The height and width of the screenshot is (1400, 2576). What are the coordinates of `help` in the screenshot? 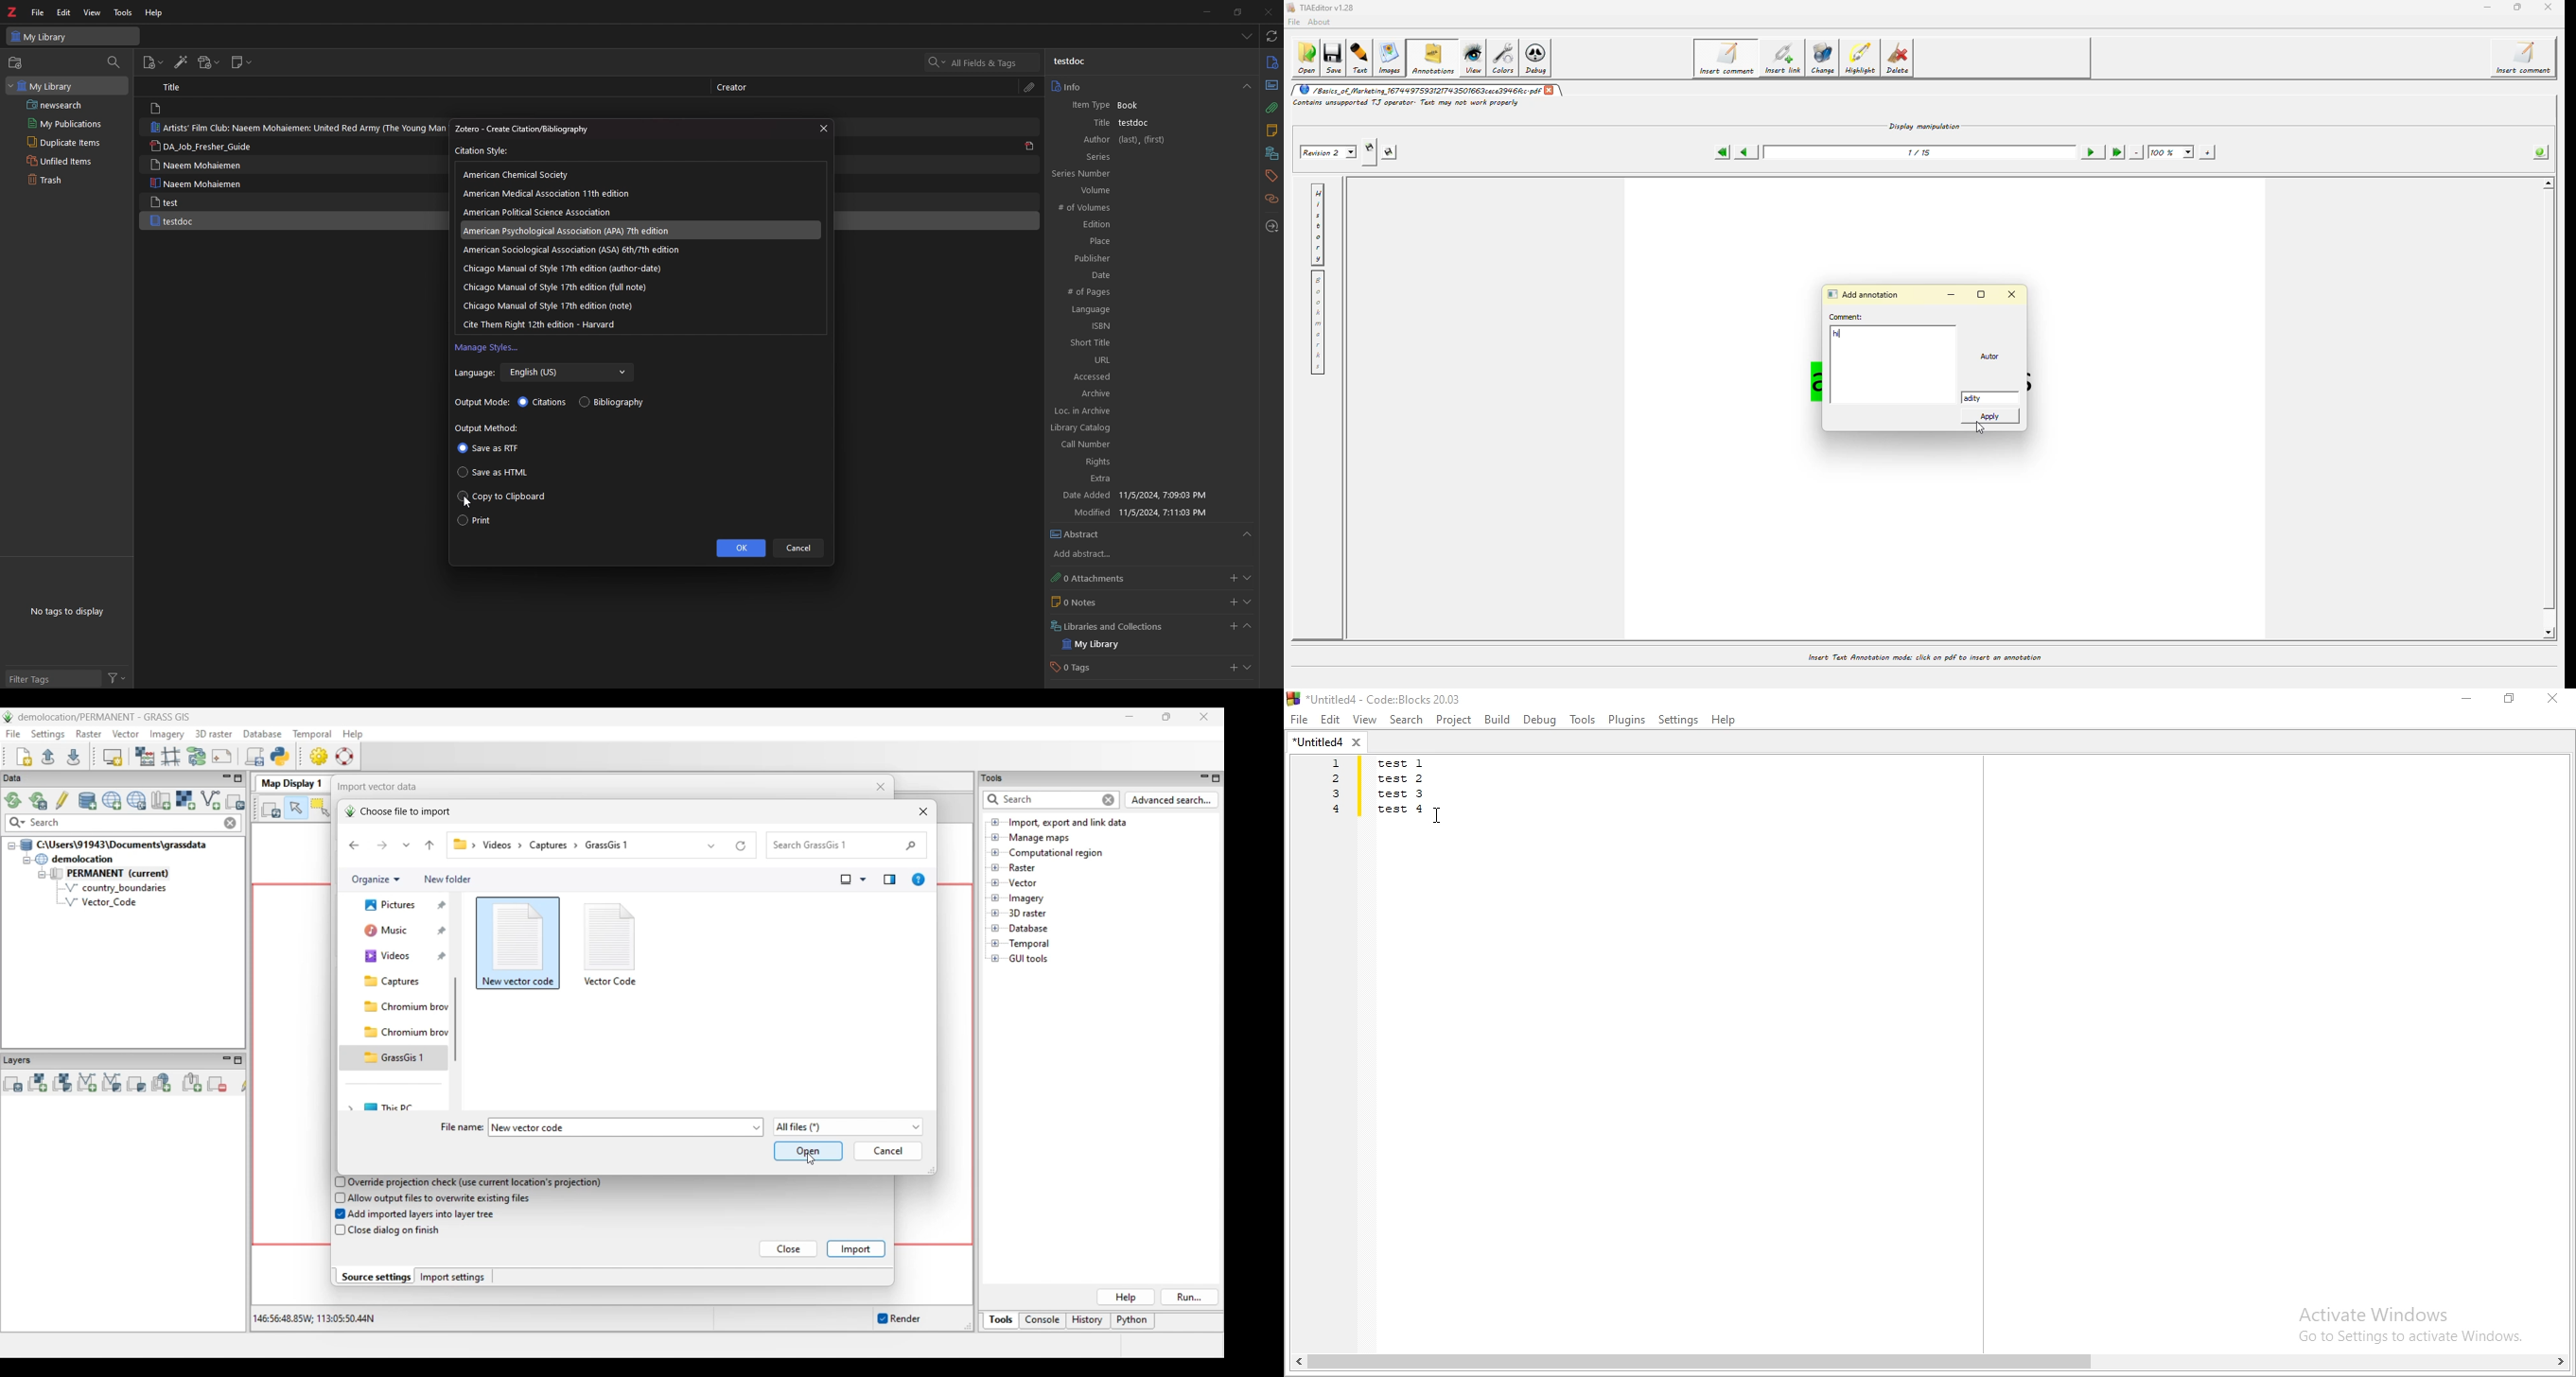 It's located at (155, 12).